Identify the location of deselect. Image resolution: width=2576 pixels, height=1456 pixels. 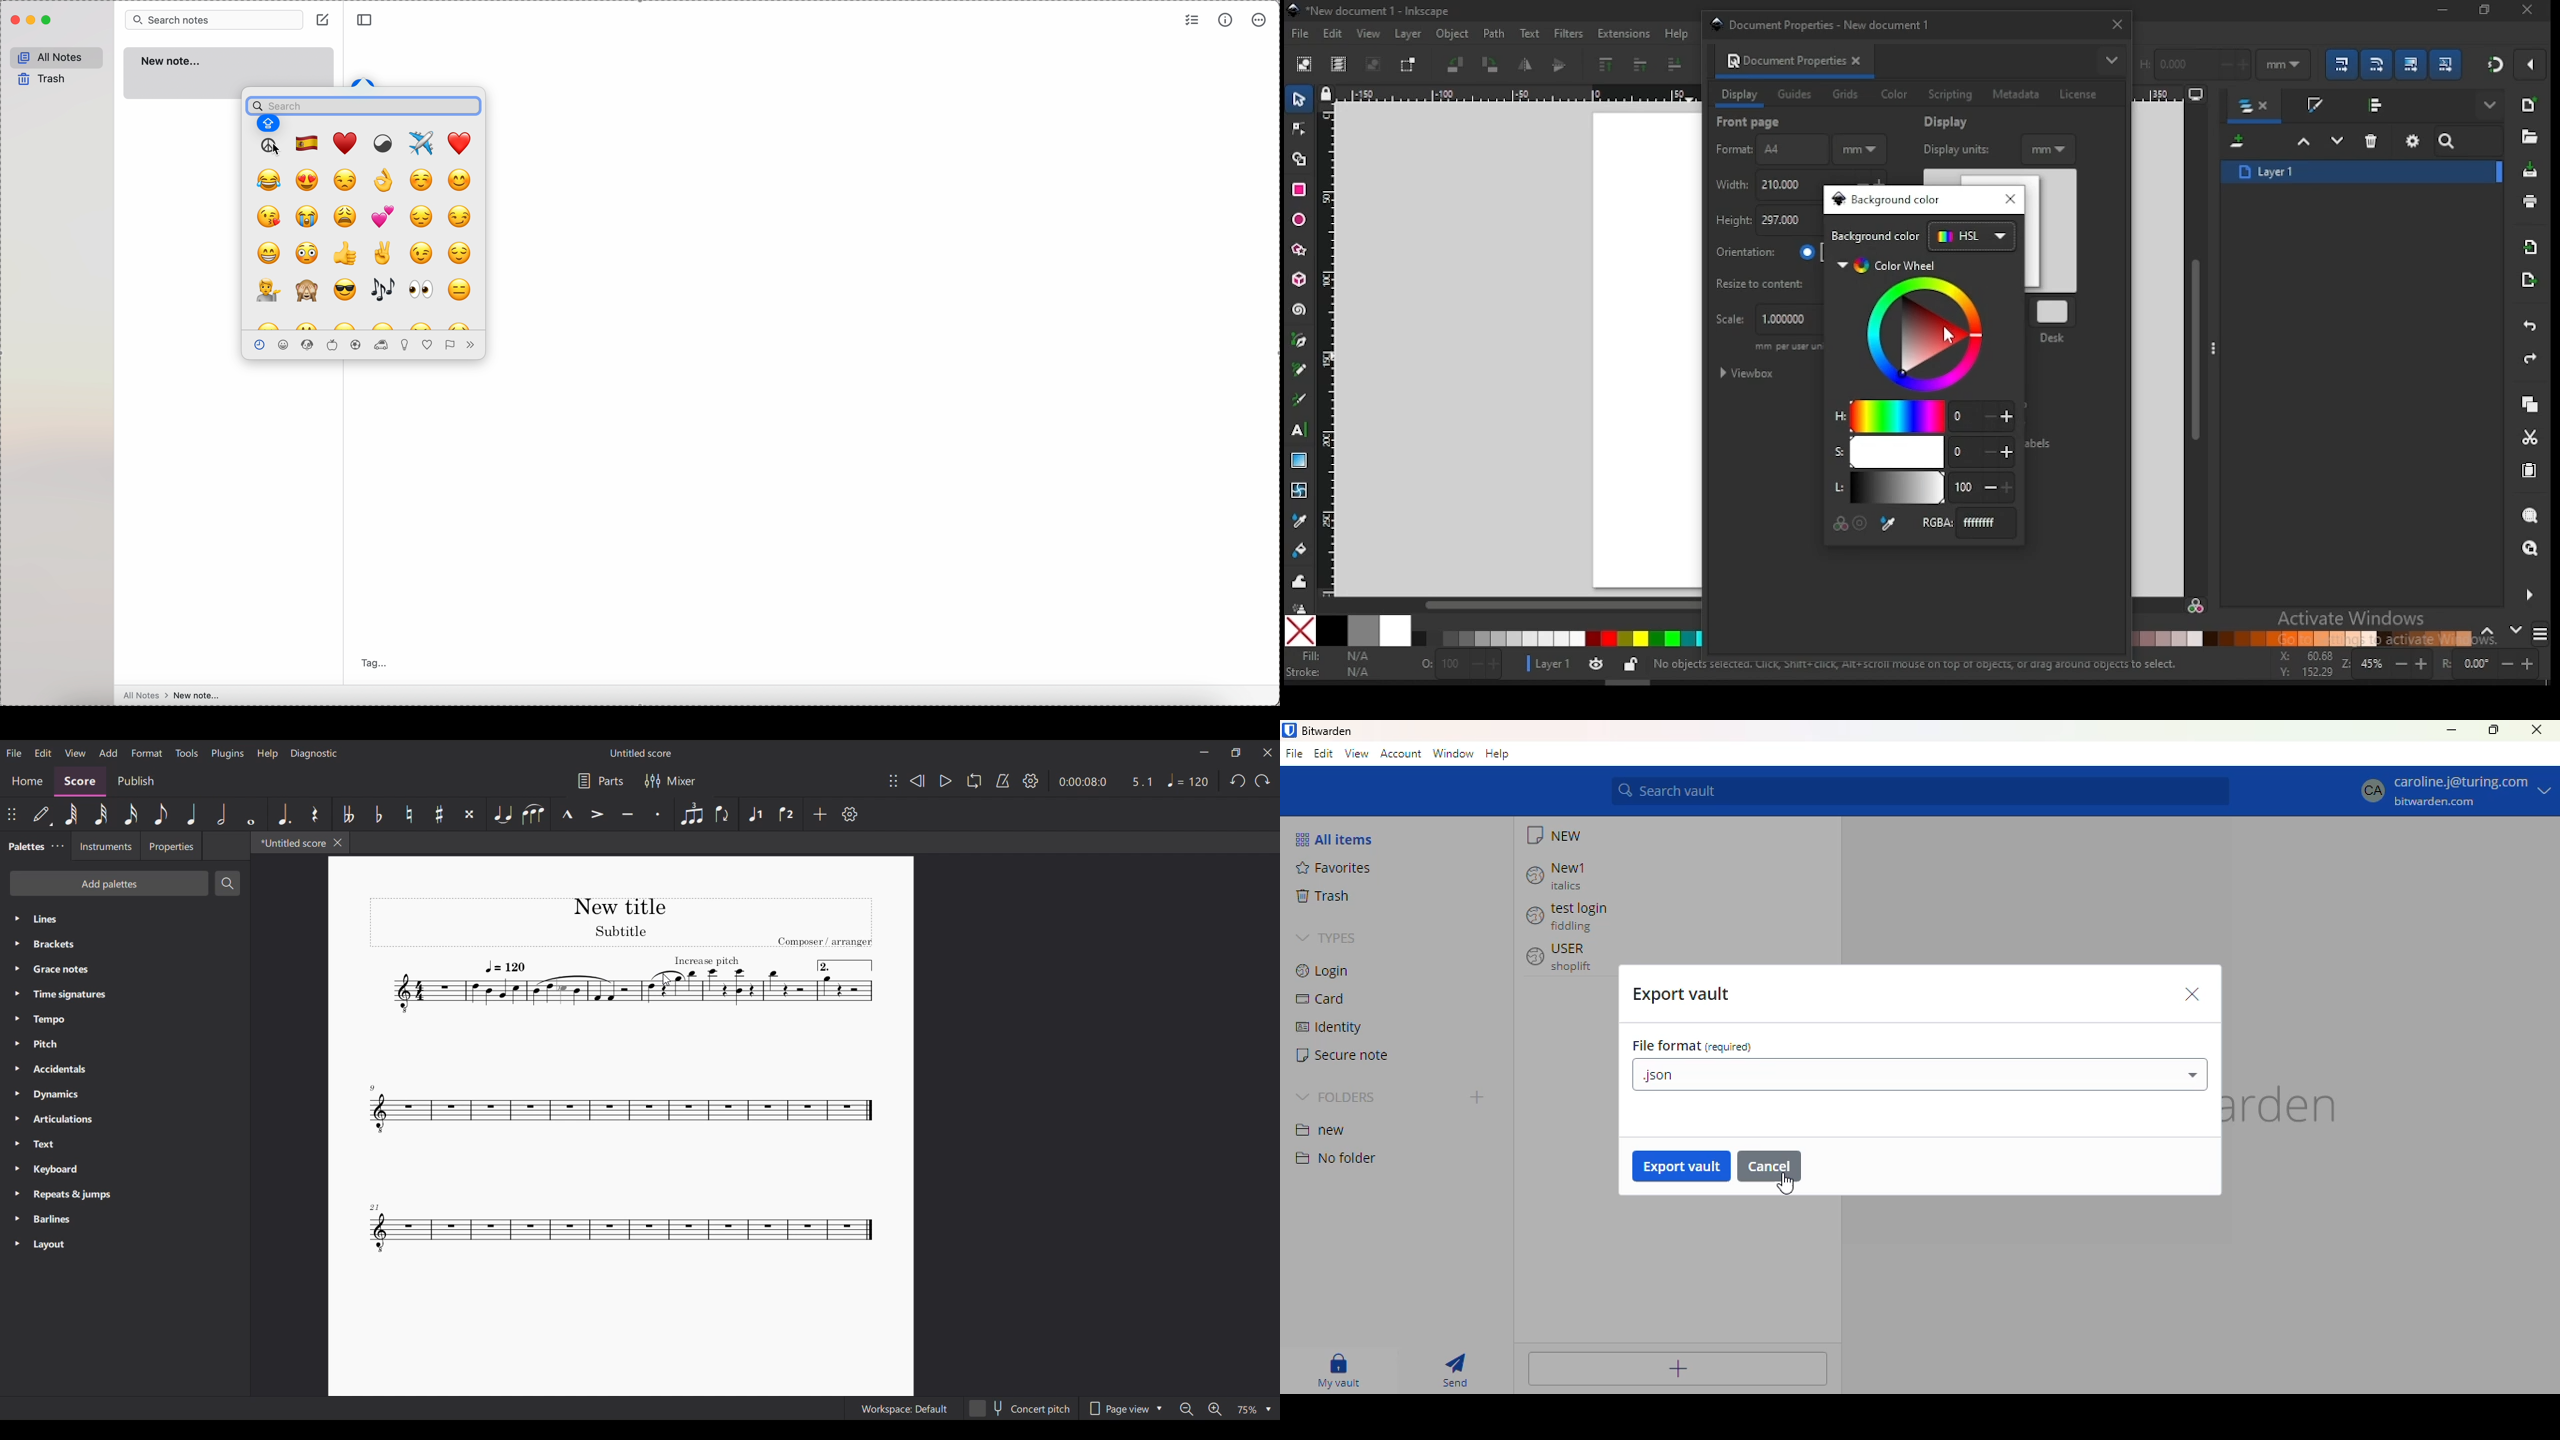
(1370, 65).